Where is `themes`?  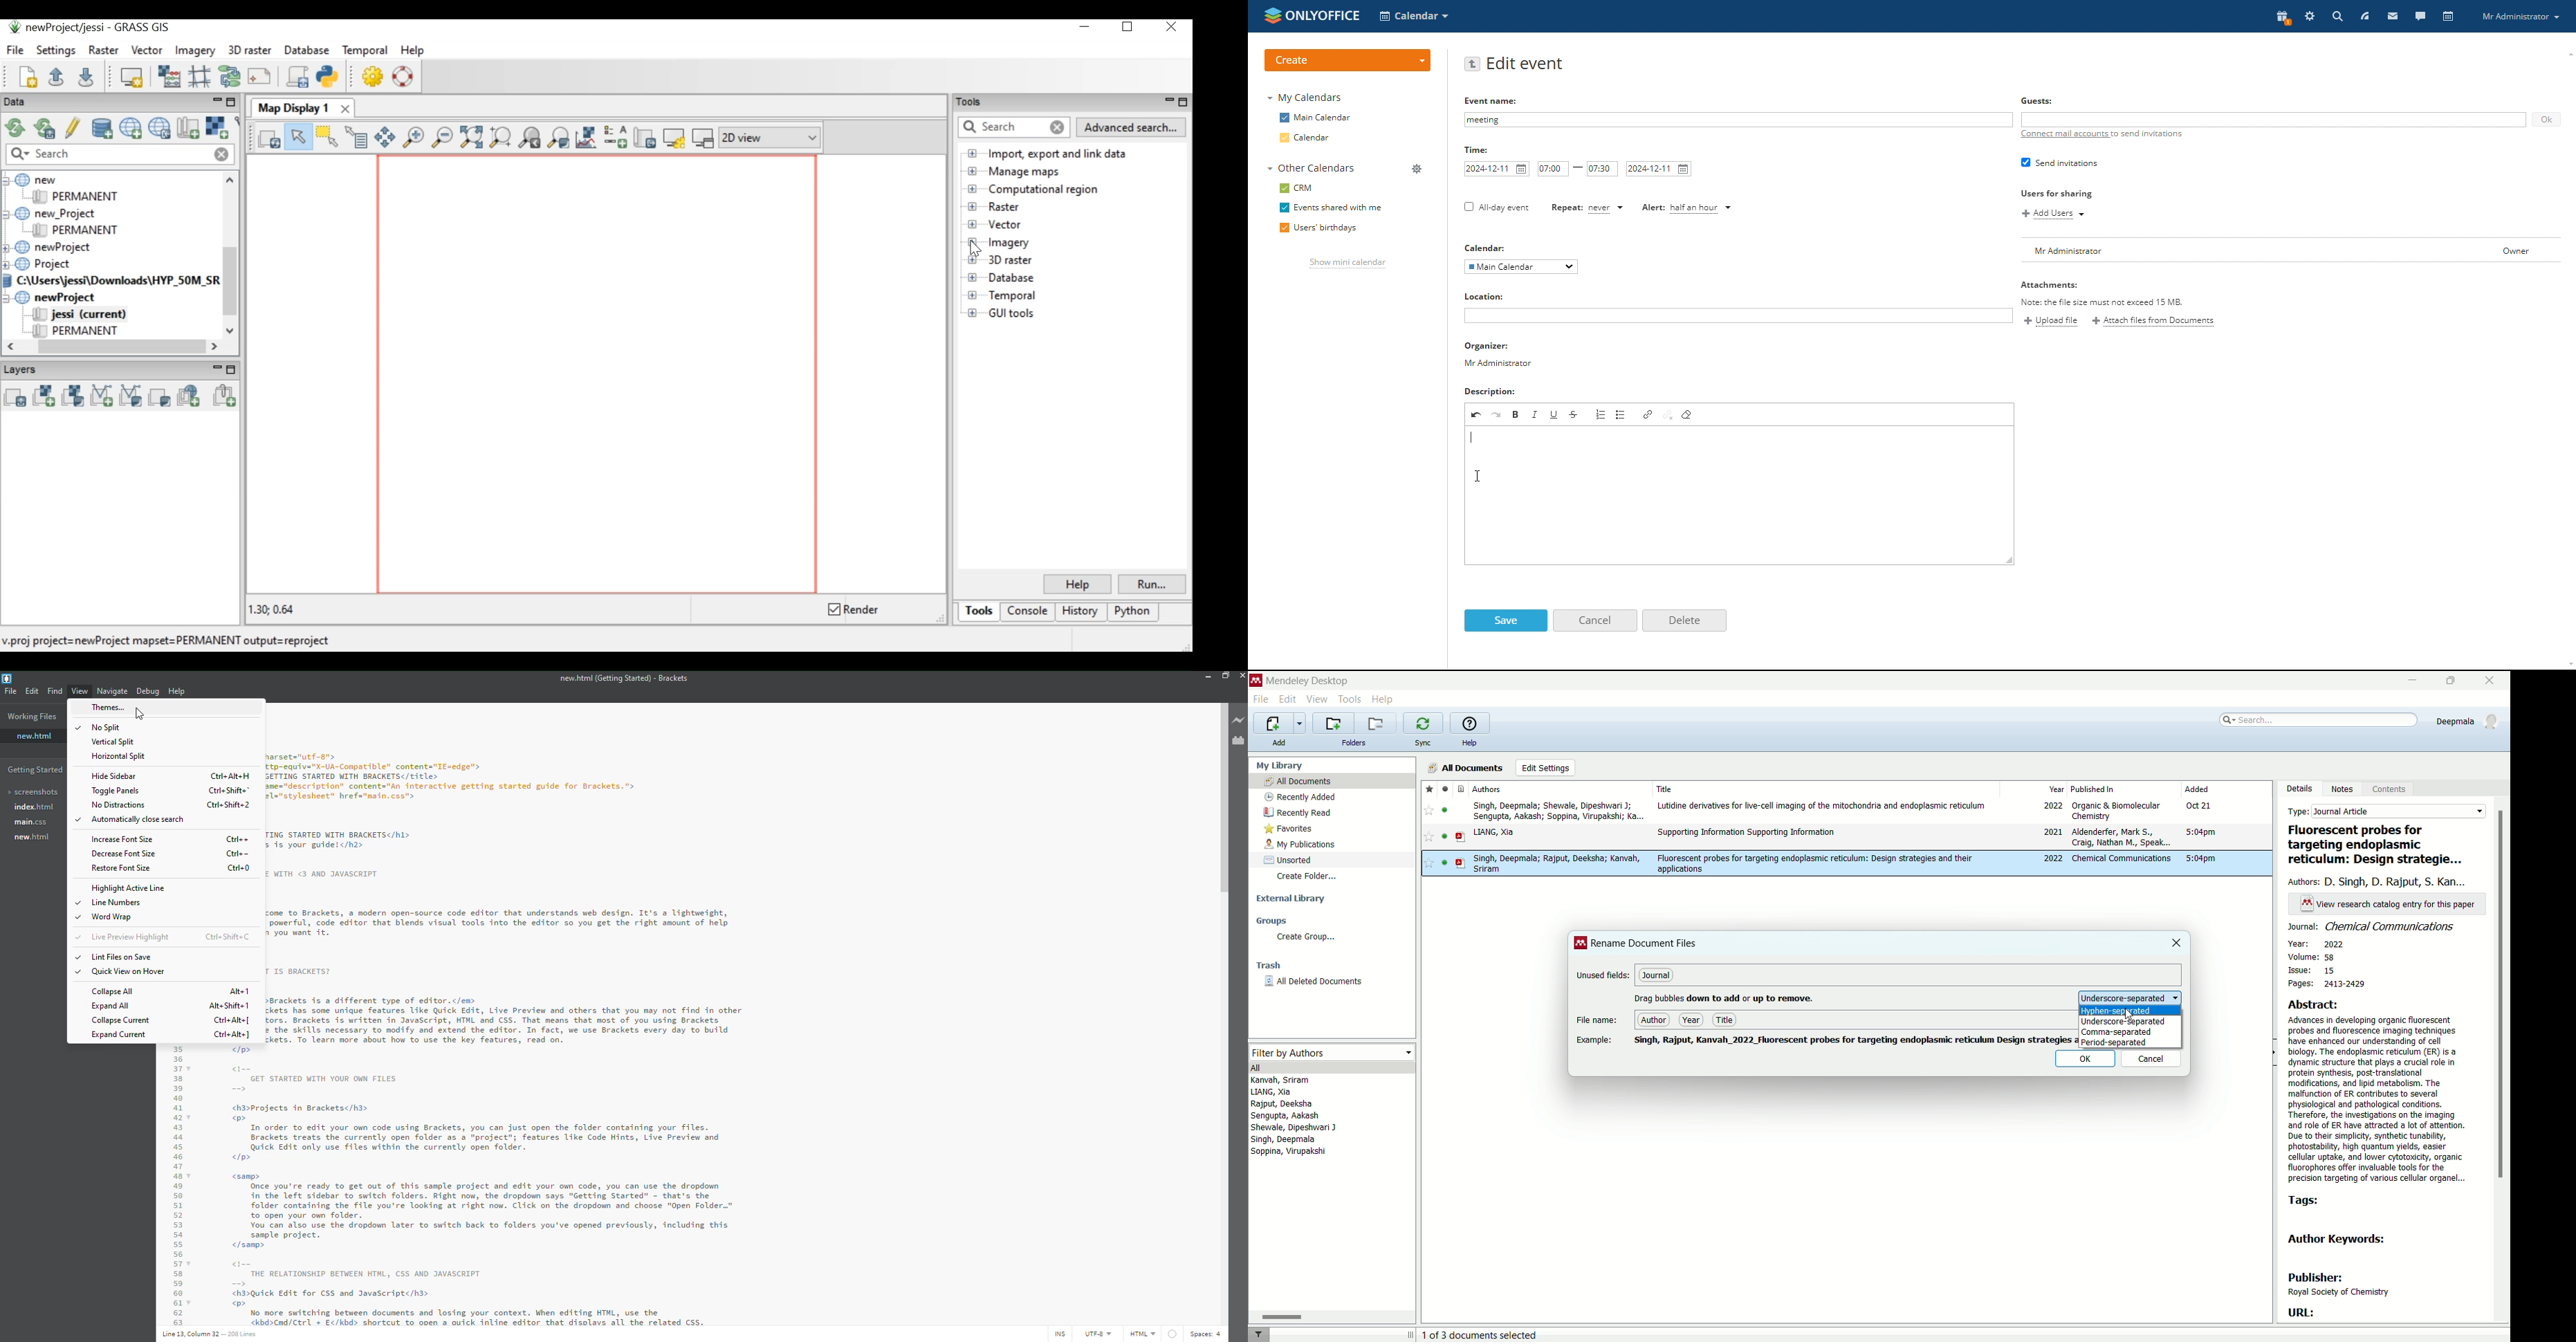
themes is located at coordinates (112, 707).